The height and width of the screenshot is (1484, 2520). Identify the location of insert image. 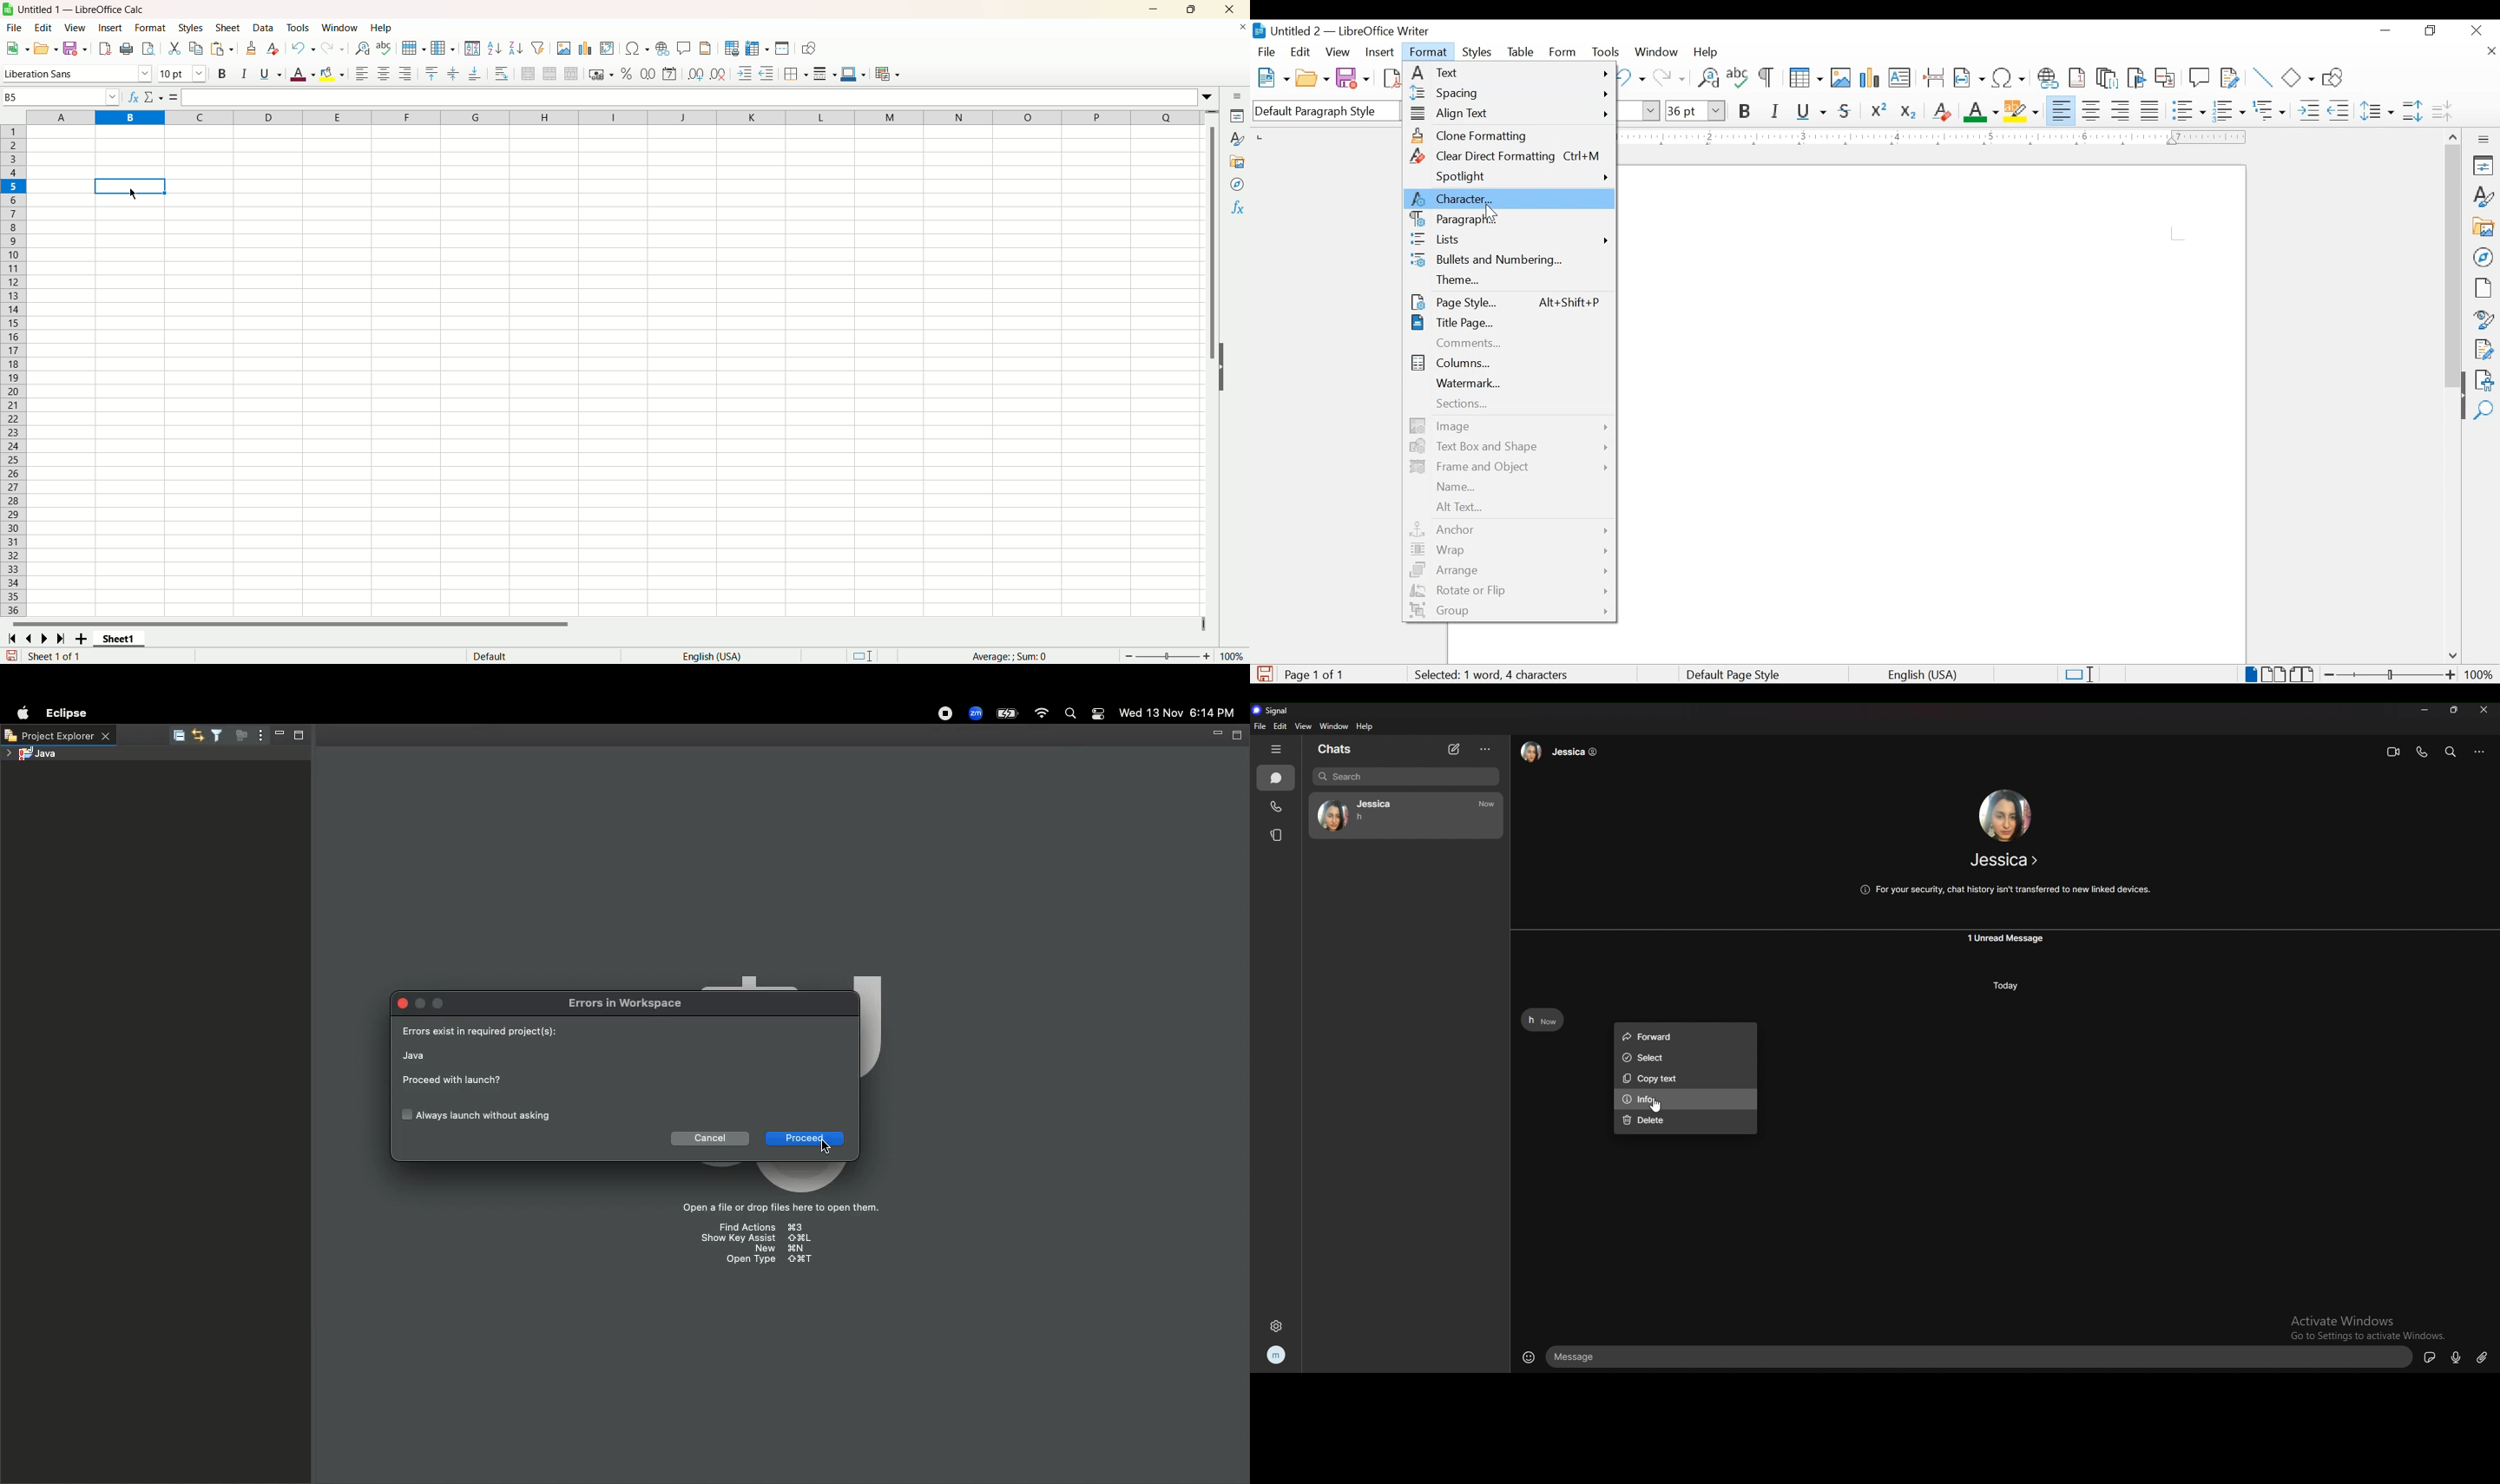
(564, 47).